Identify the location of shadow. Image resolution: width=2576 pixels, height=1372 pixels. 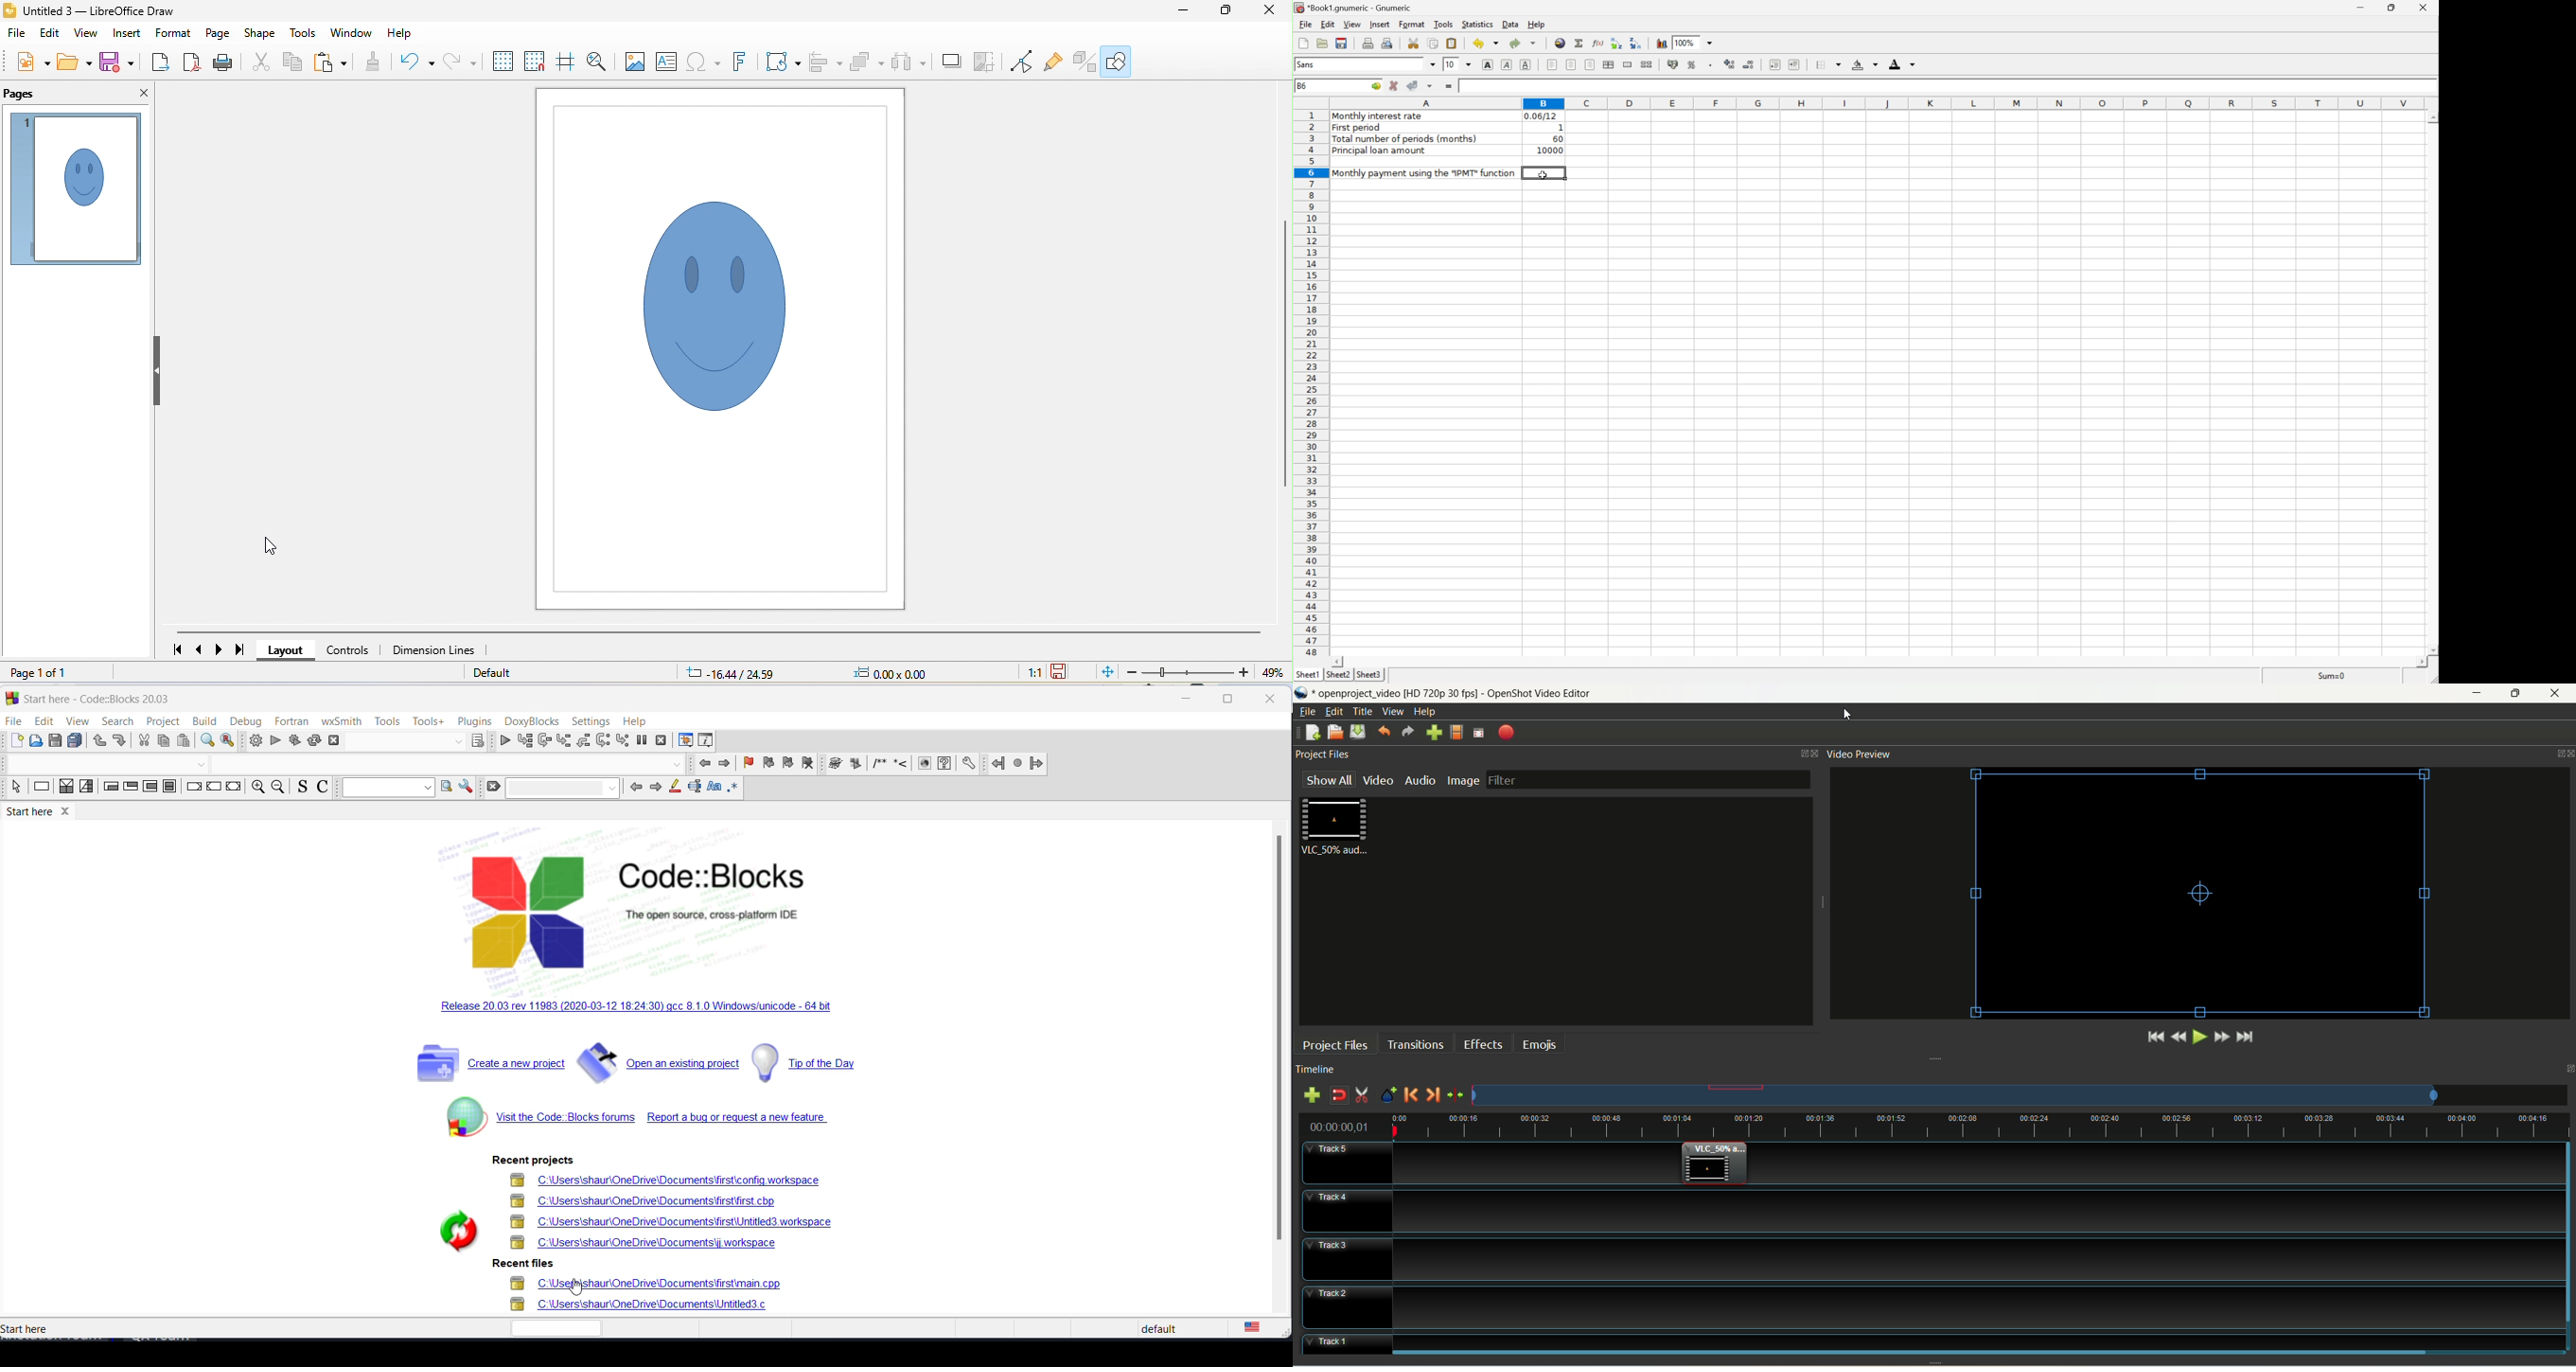
(949, 60).